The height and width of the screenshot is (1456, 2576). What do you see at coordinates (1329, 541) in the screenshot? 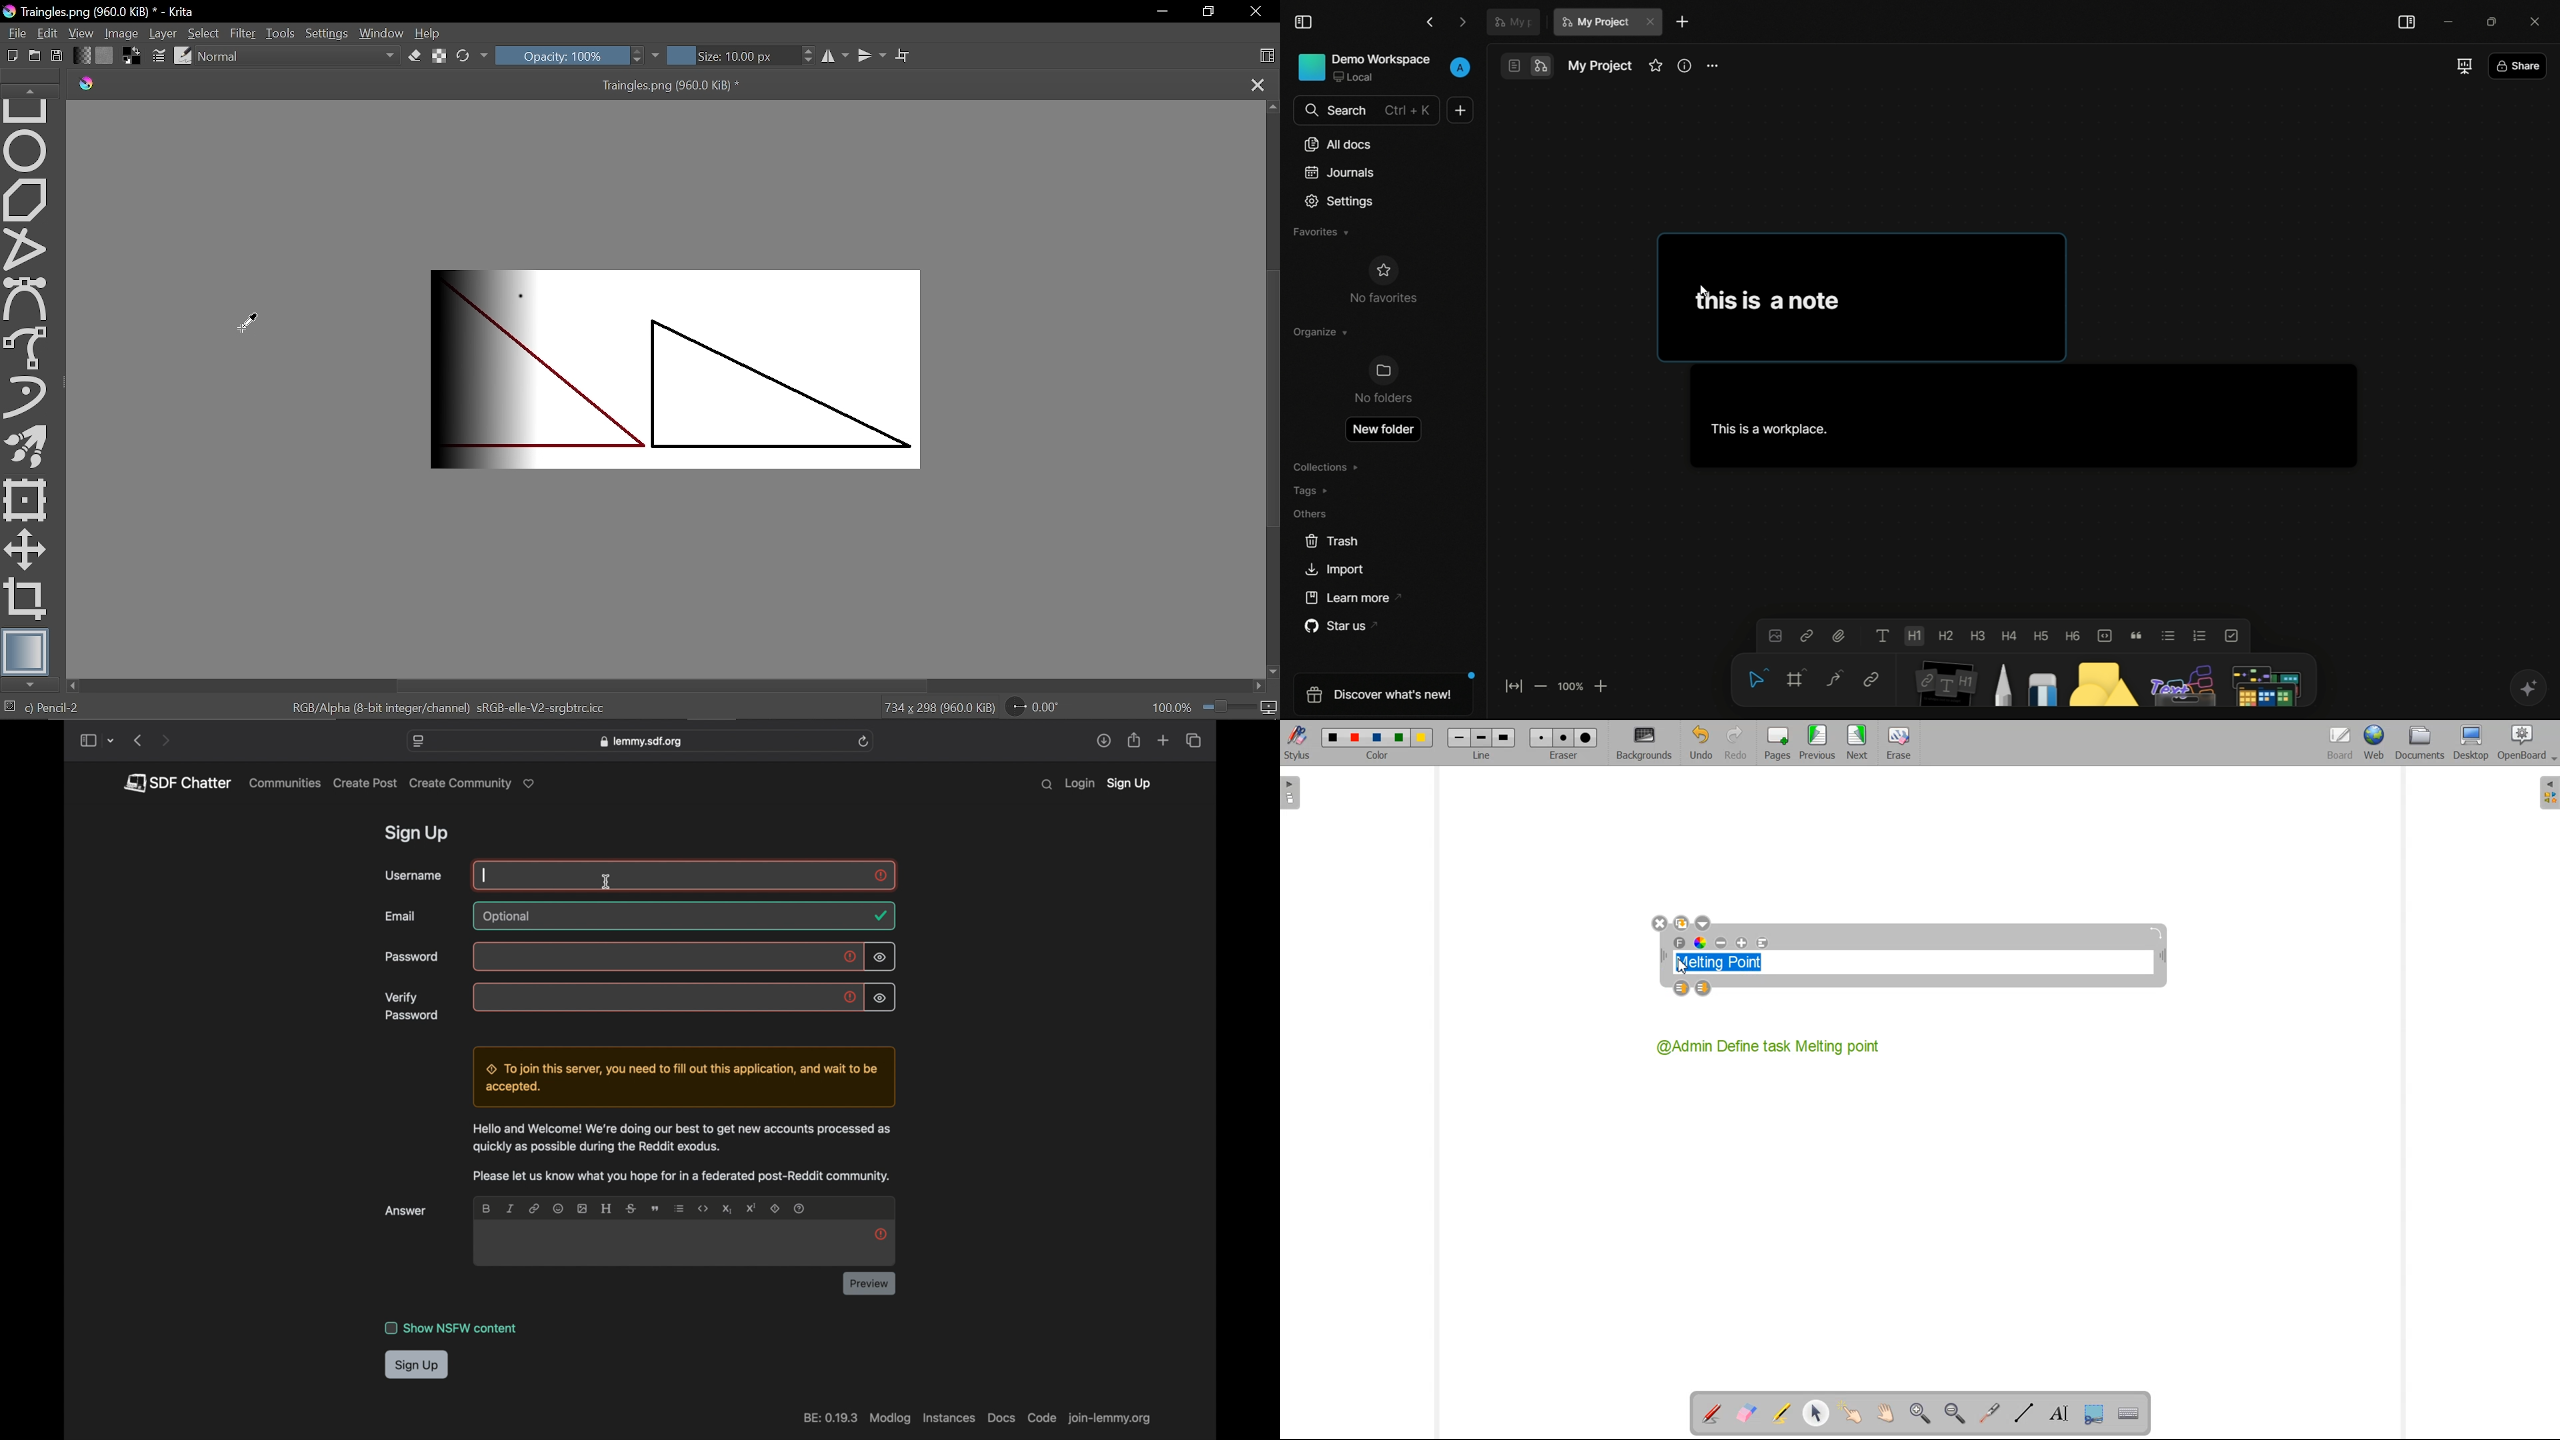
I see `trash` at bounding box center [1329, 541].